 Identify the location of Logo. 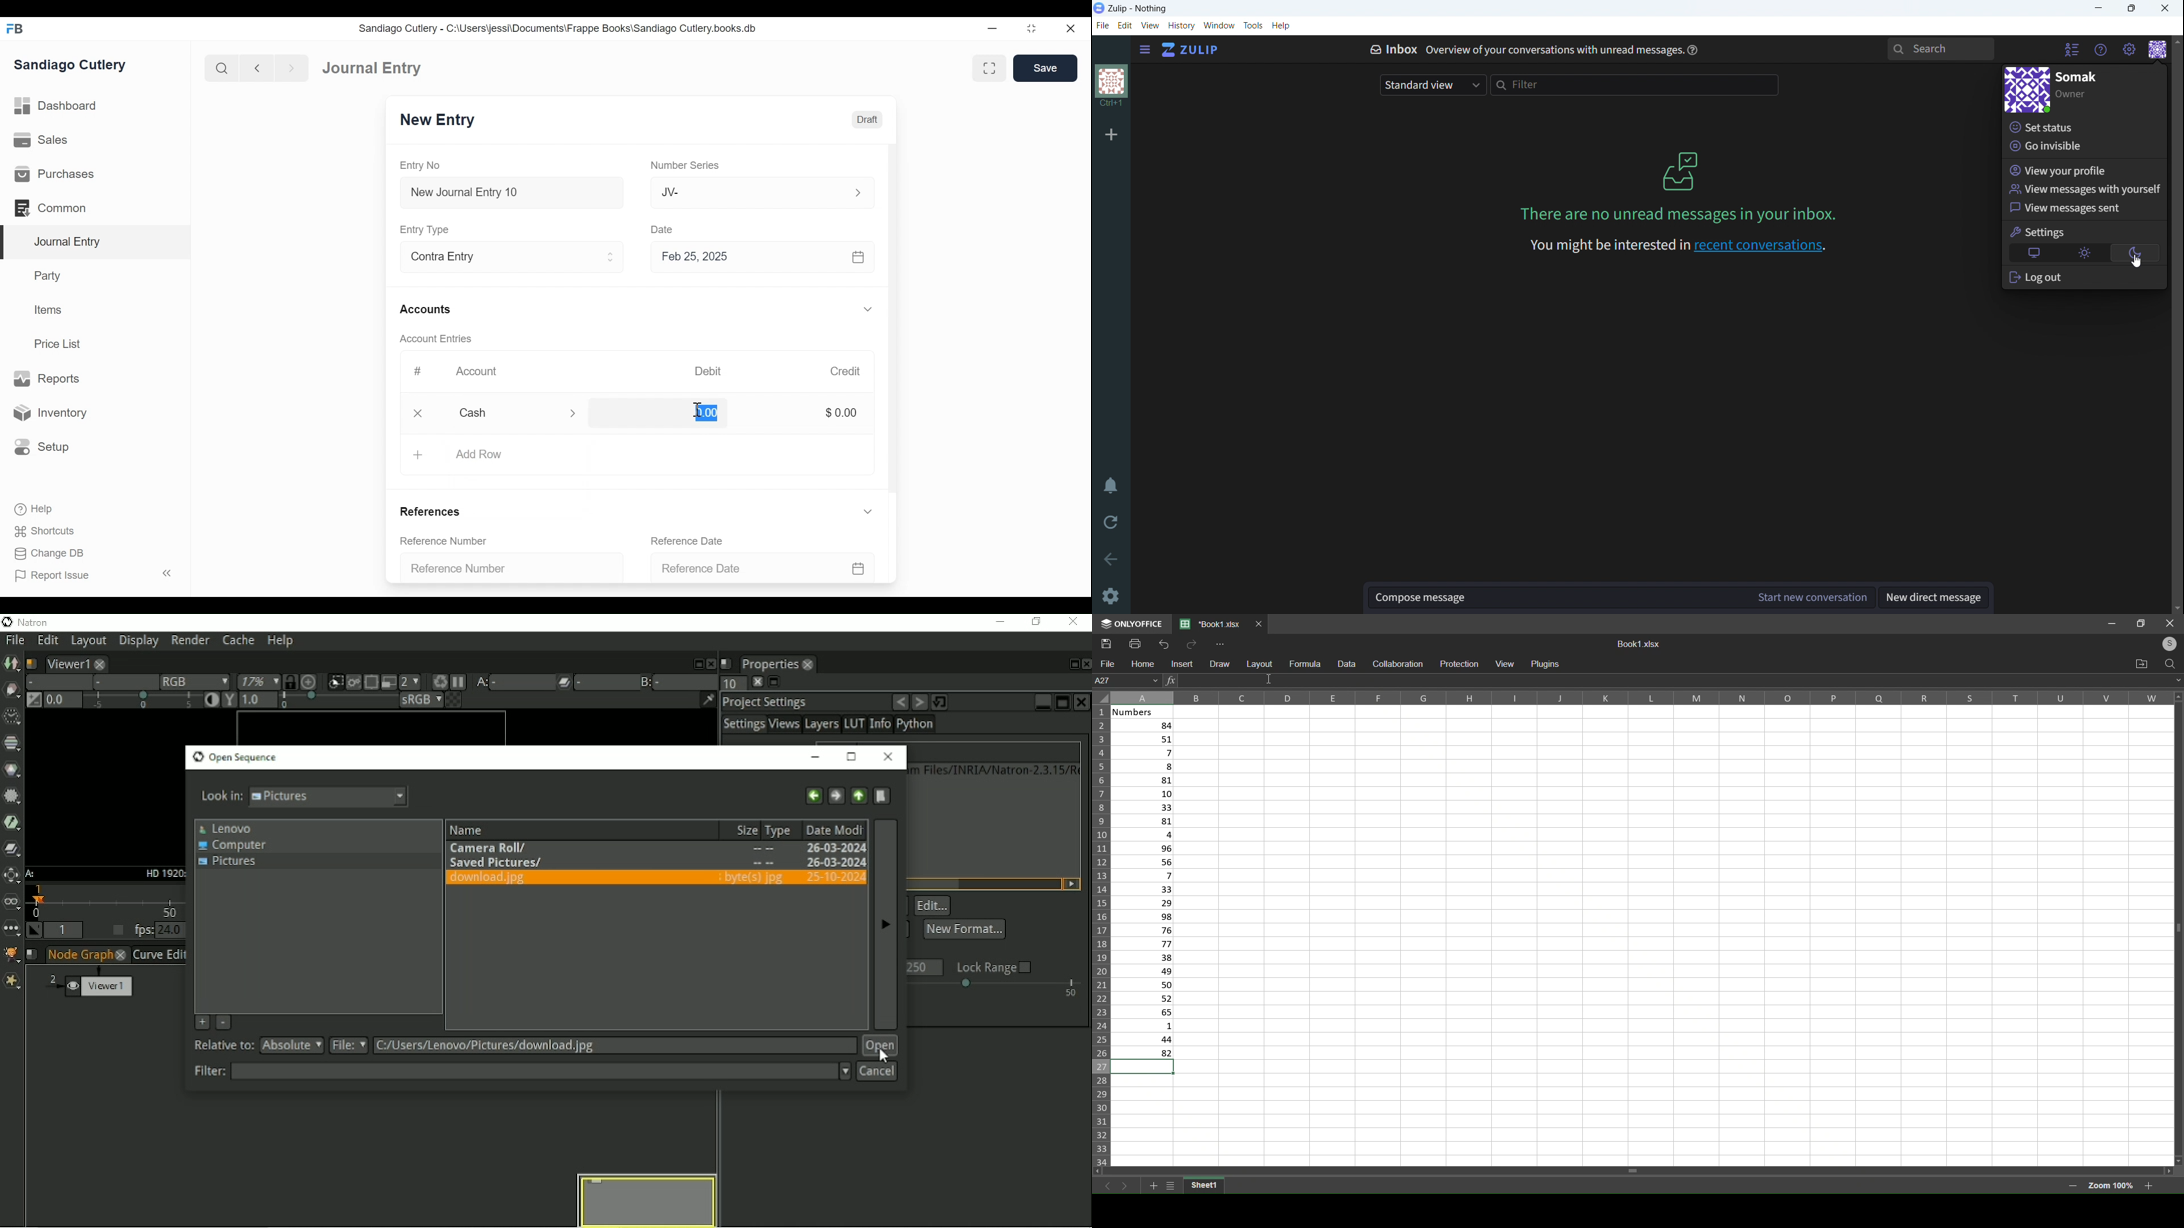
(1132, 624).